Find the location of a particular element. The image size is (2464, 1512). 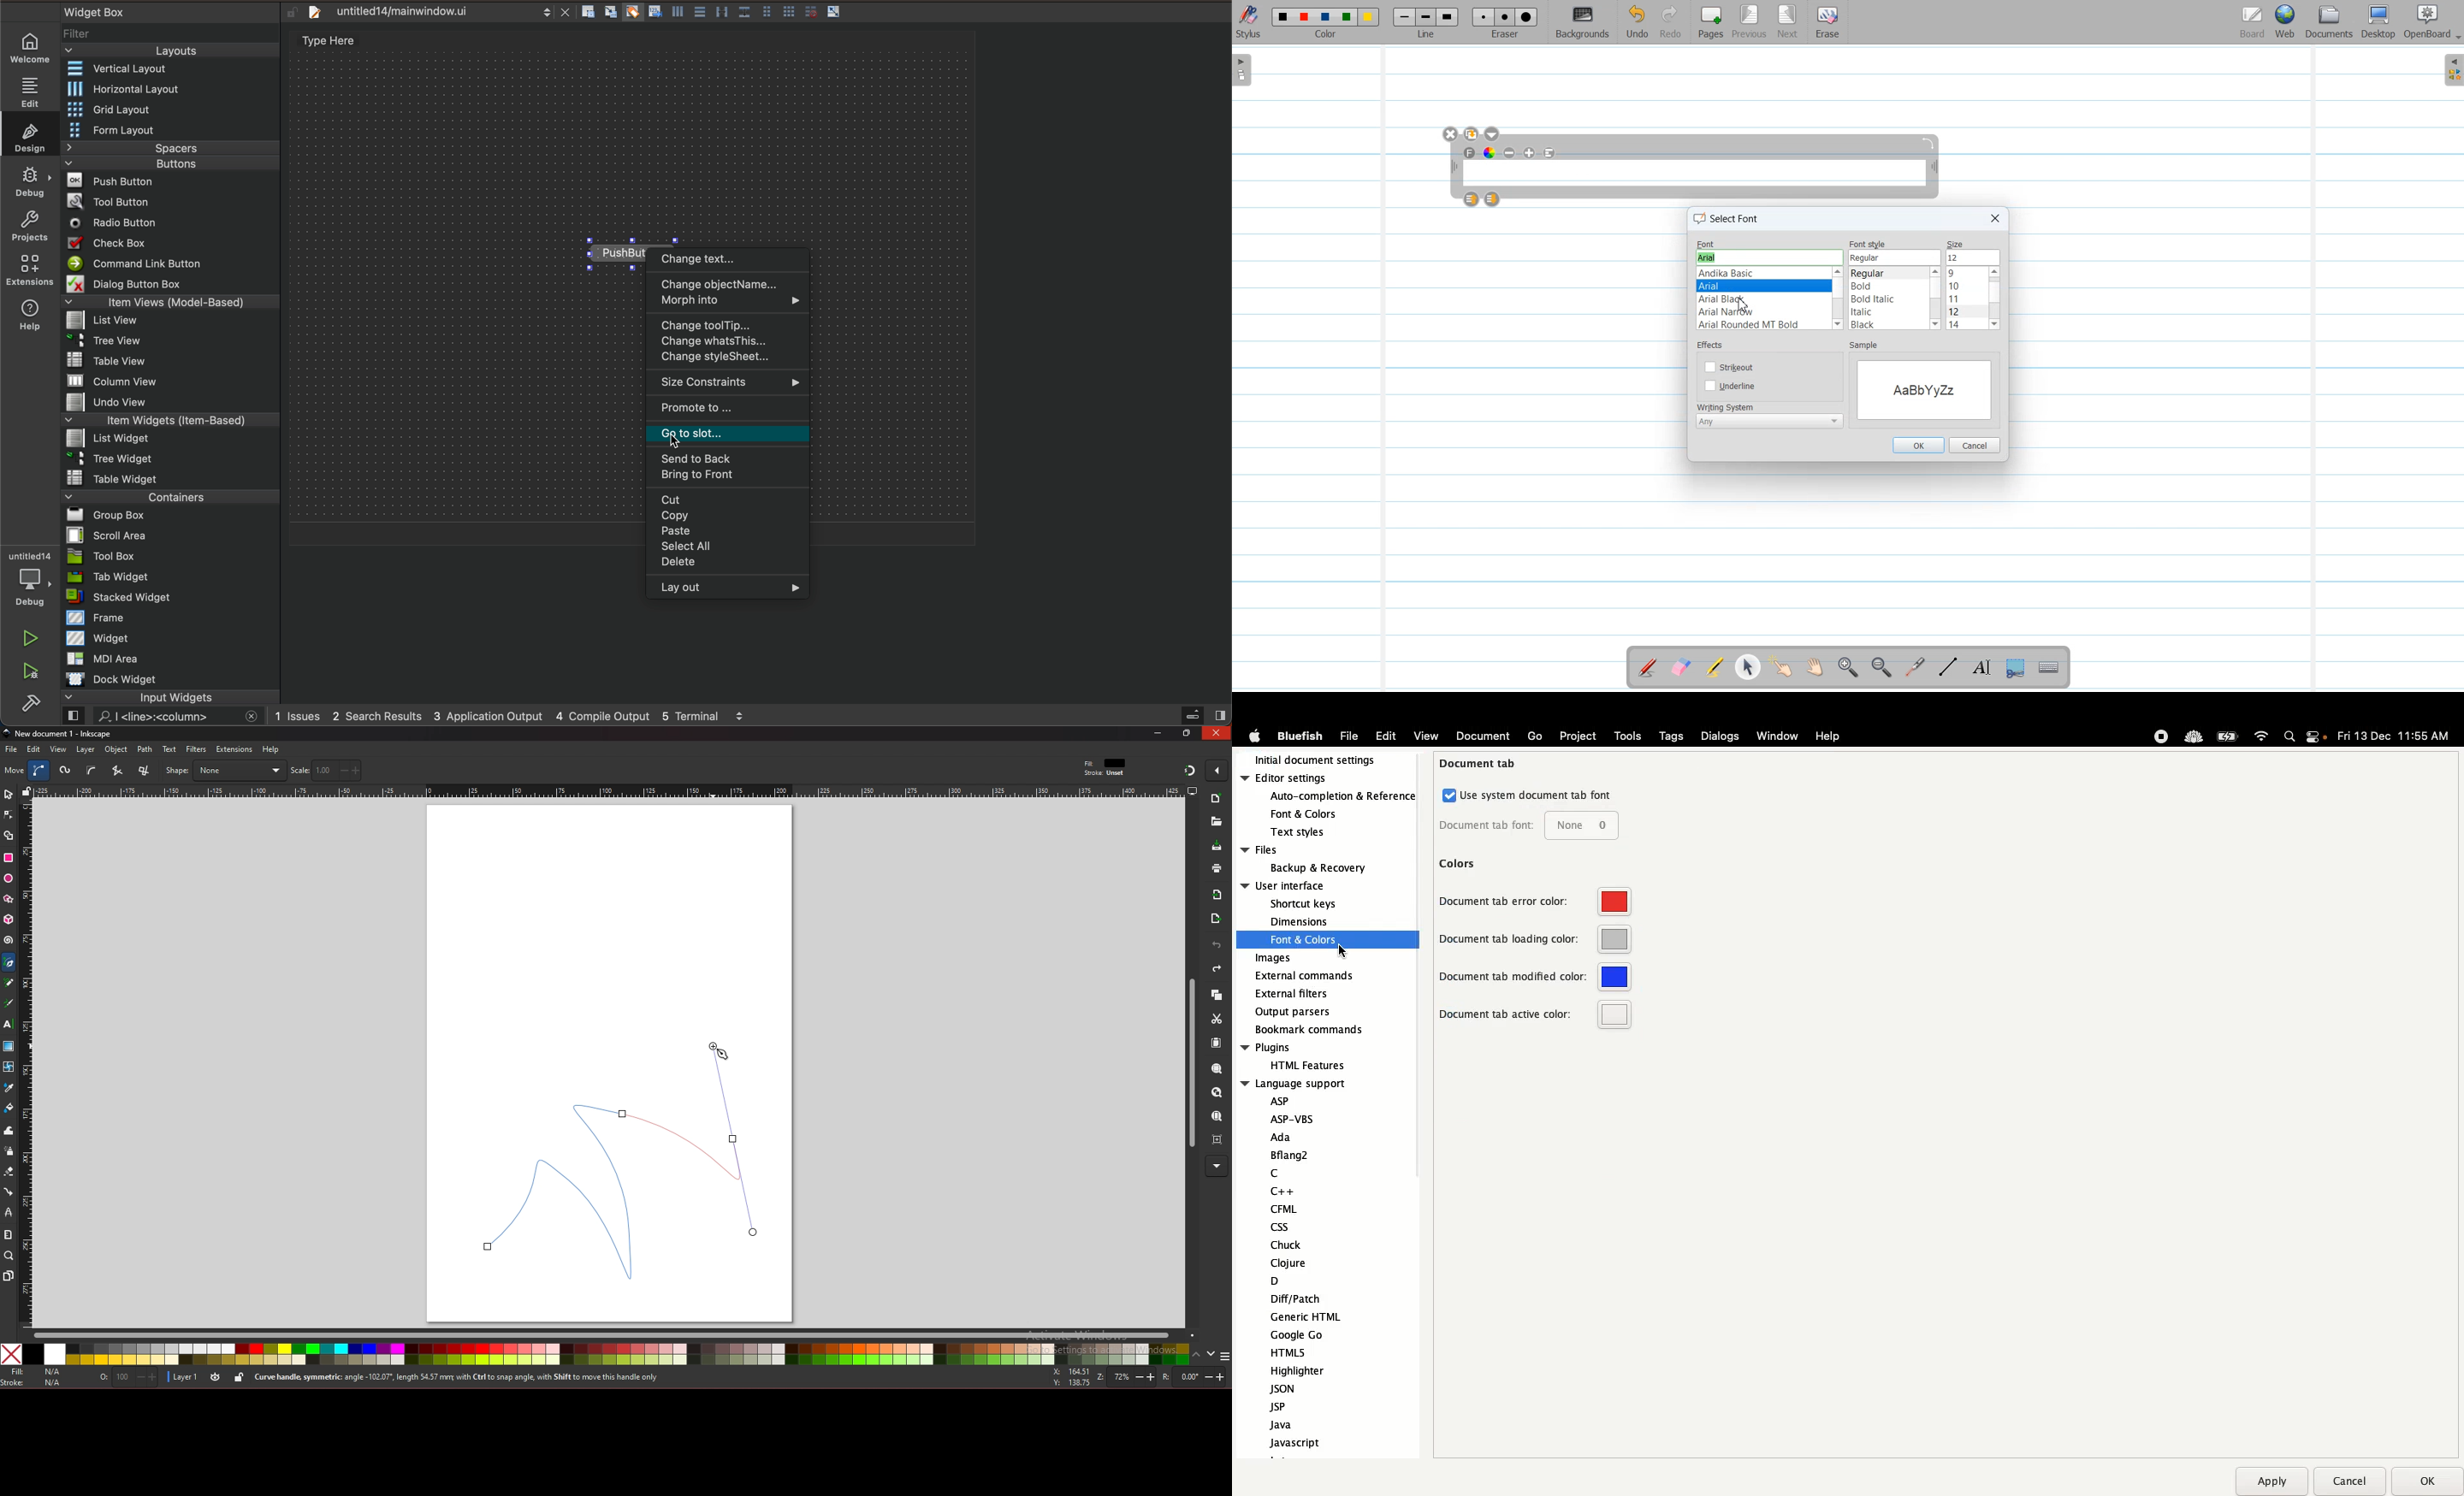

 is located at coordinates (679, 12).